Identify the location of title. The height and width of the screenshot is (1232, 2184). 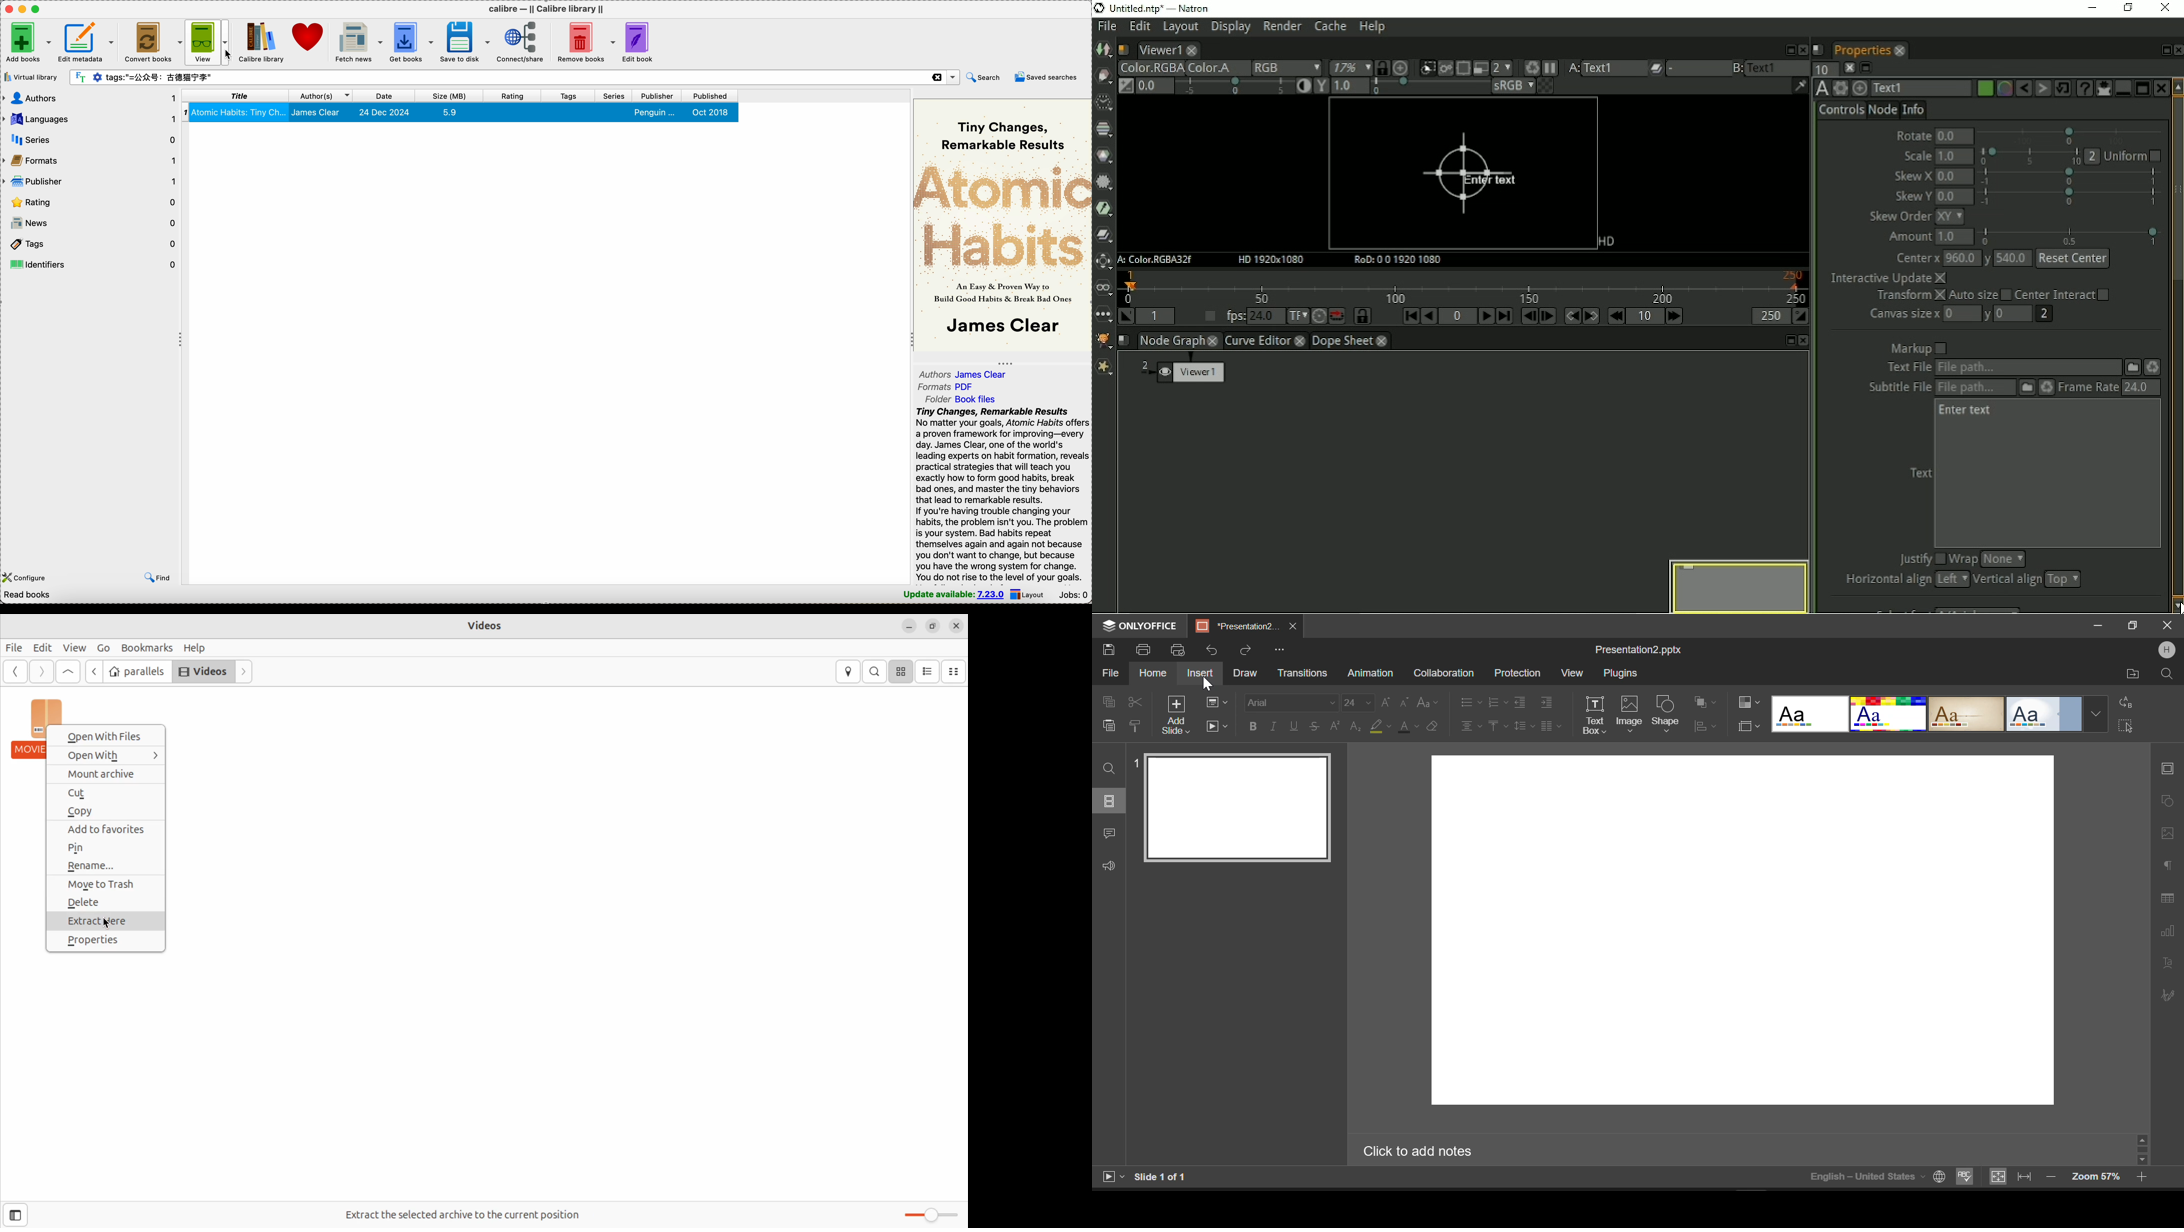
(237, 97).